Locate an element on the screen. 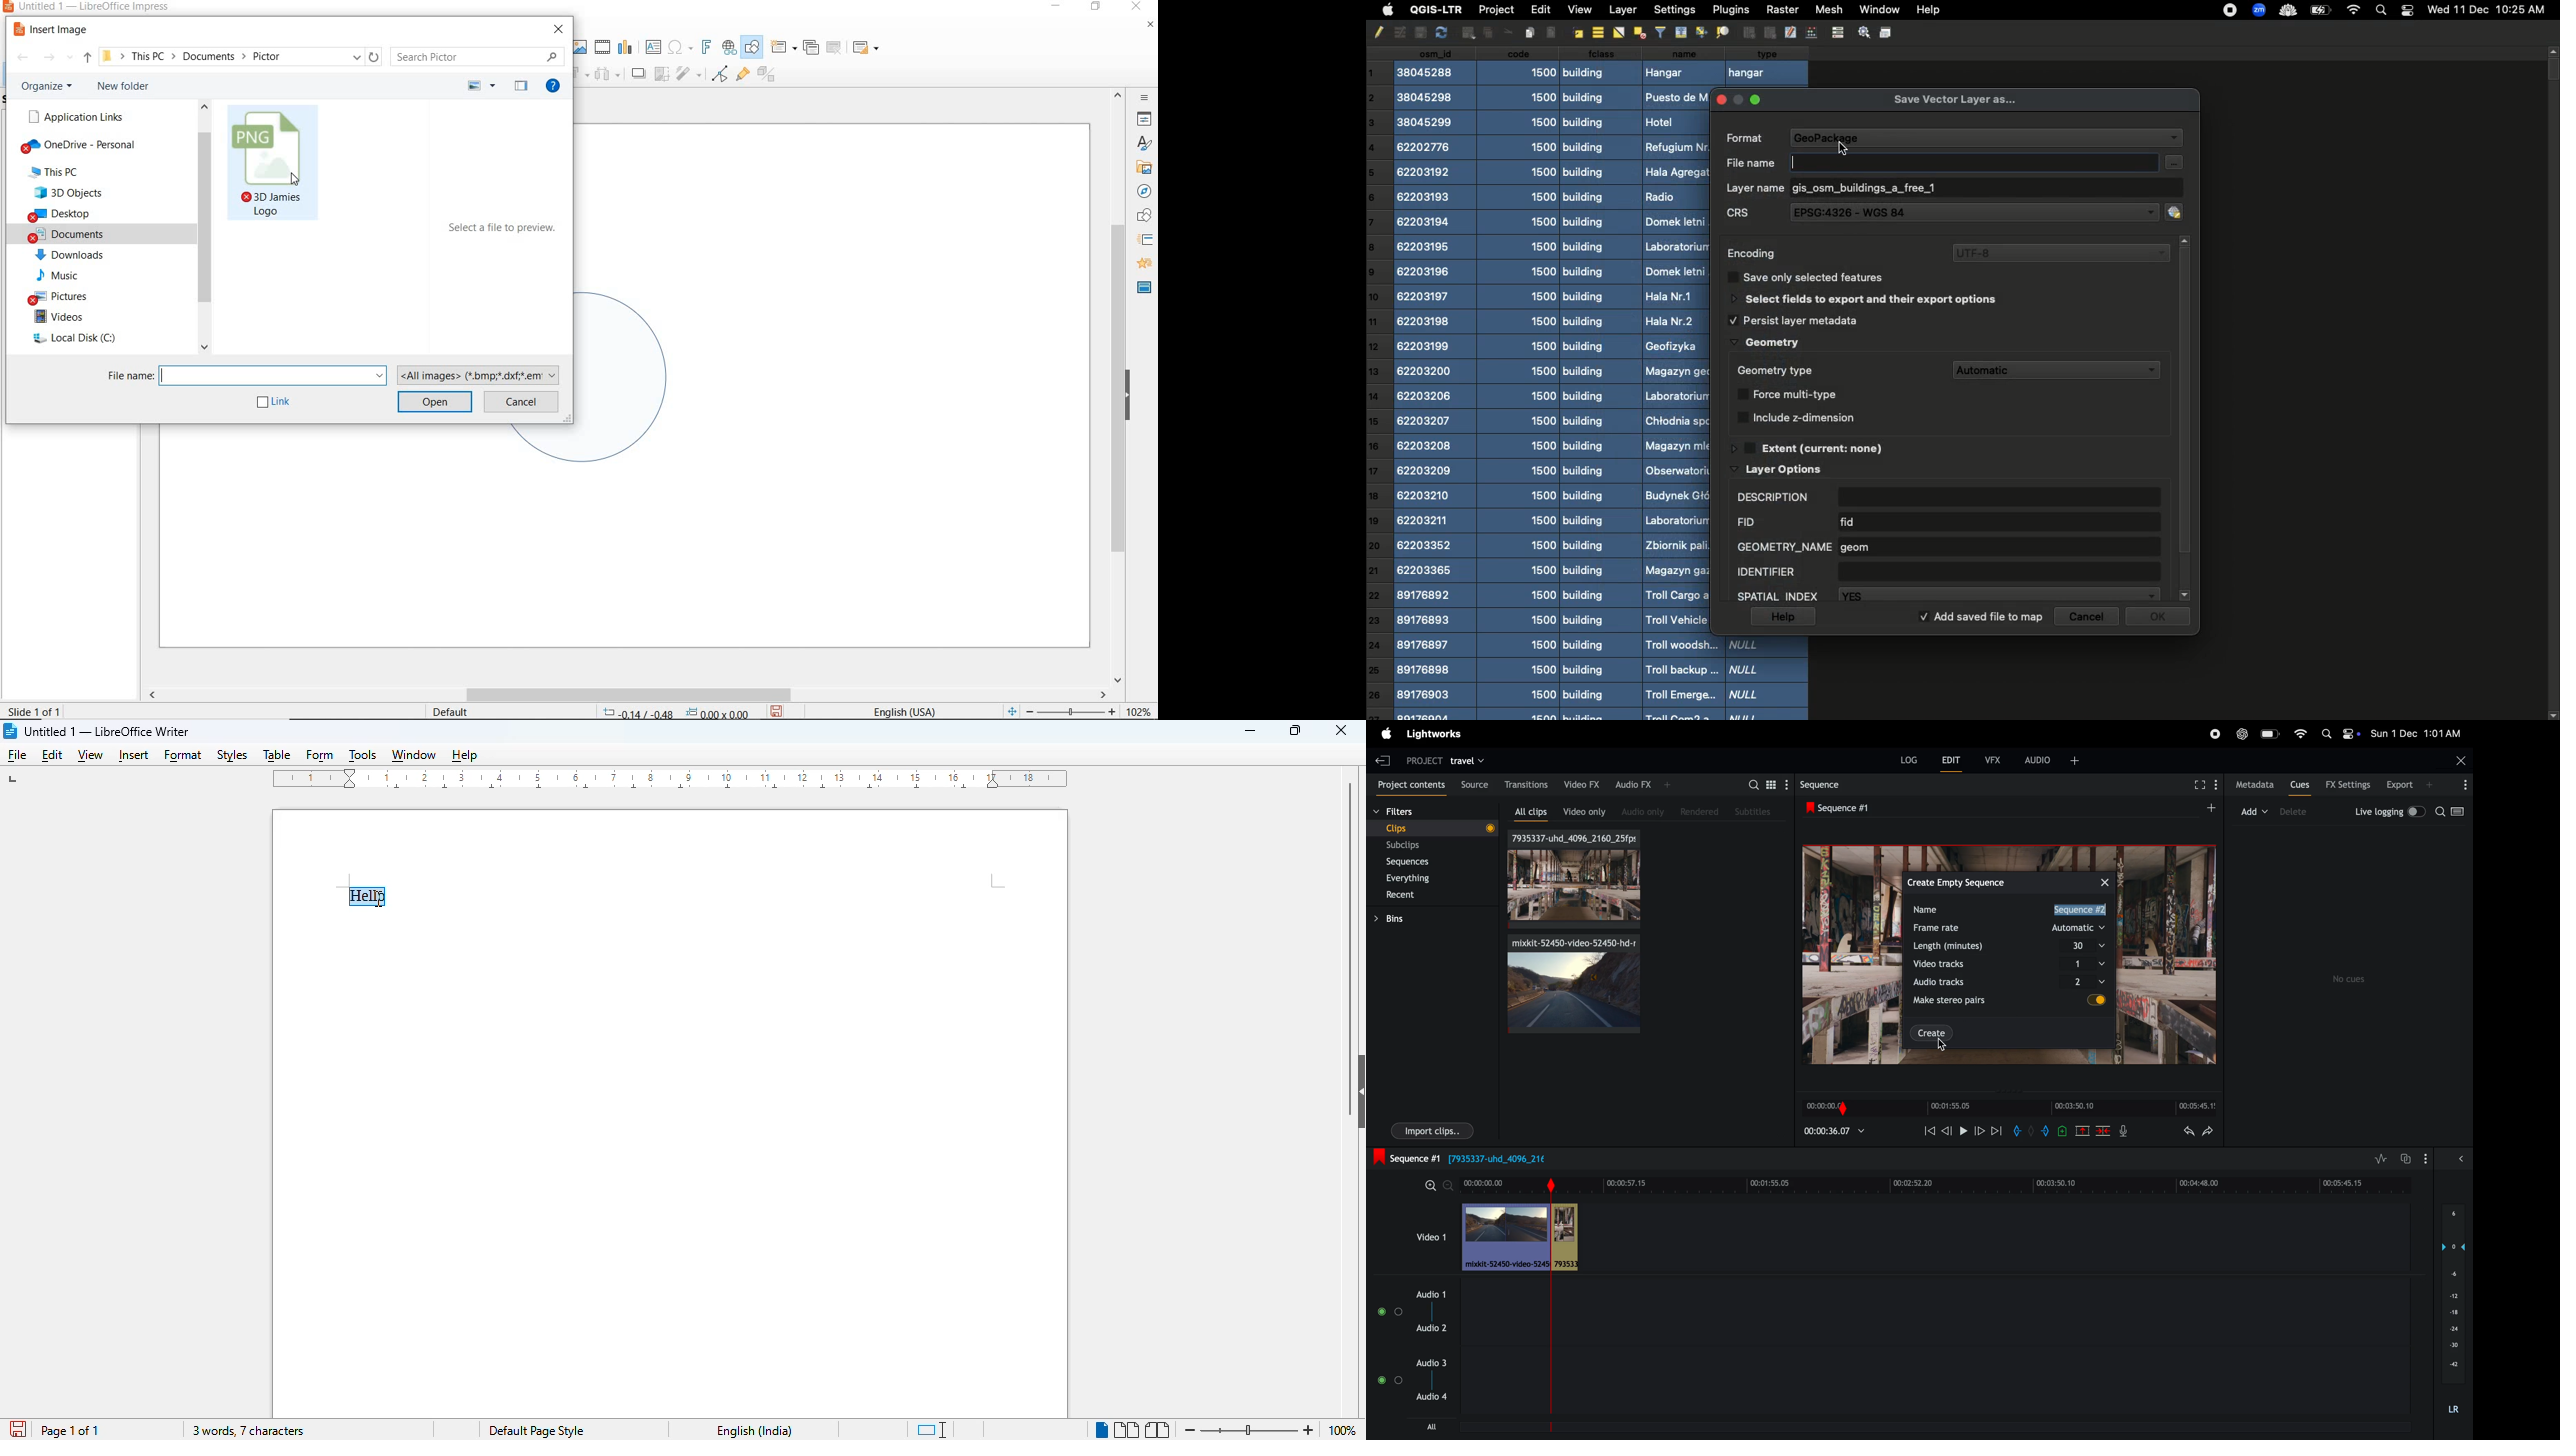 This screenshot has width=2576, height=1456. time frame is located at coordinates (1938, 1184).